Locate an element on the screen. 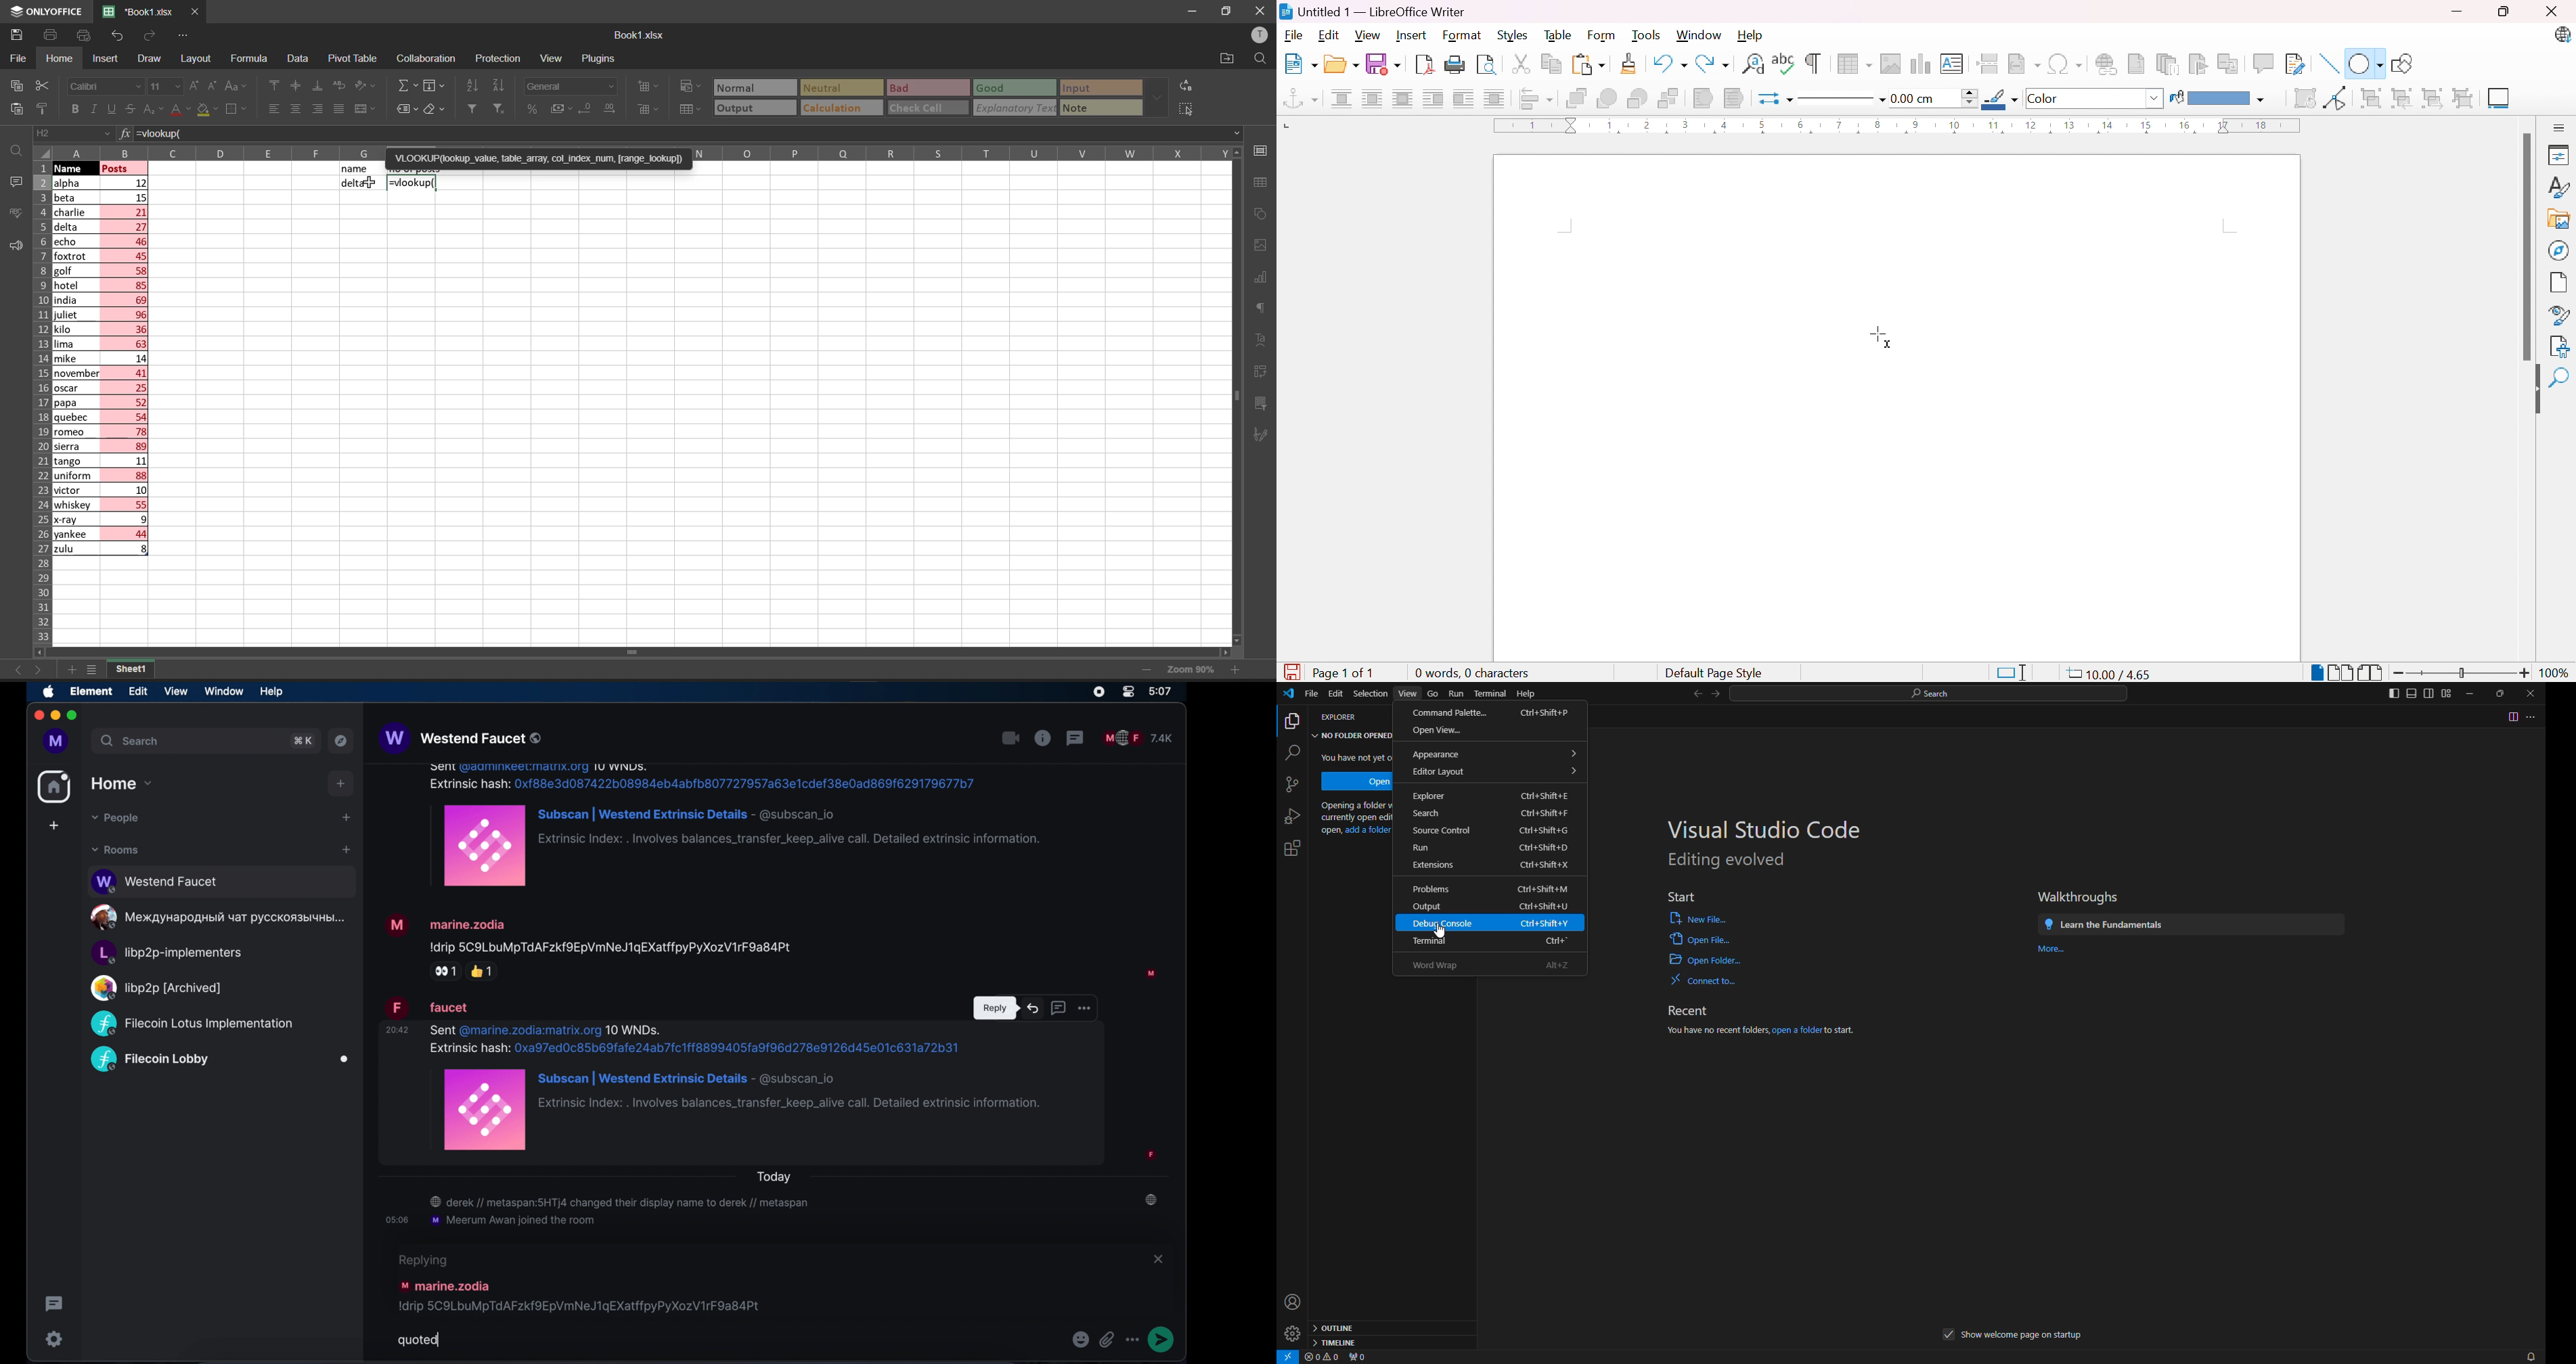 The width and height of the screenshot is (2576, 1372). Send to back is located at coordinates (1669, 99).